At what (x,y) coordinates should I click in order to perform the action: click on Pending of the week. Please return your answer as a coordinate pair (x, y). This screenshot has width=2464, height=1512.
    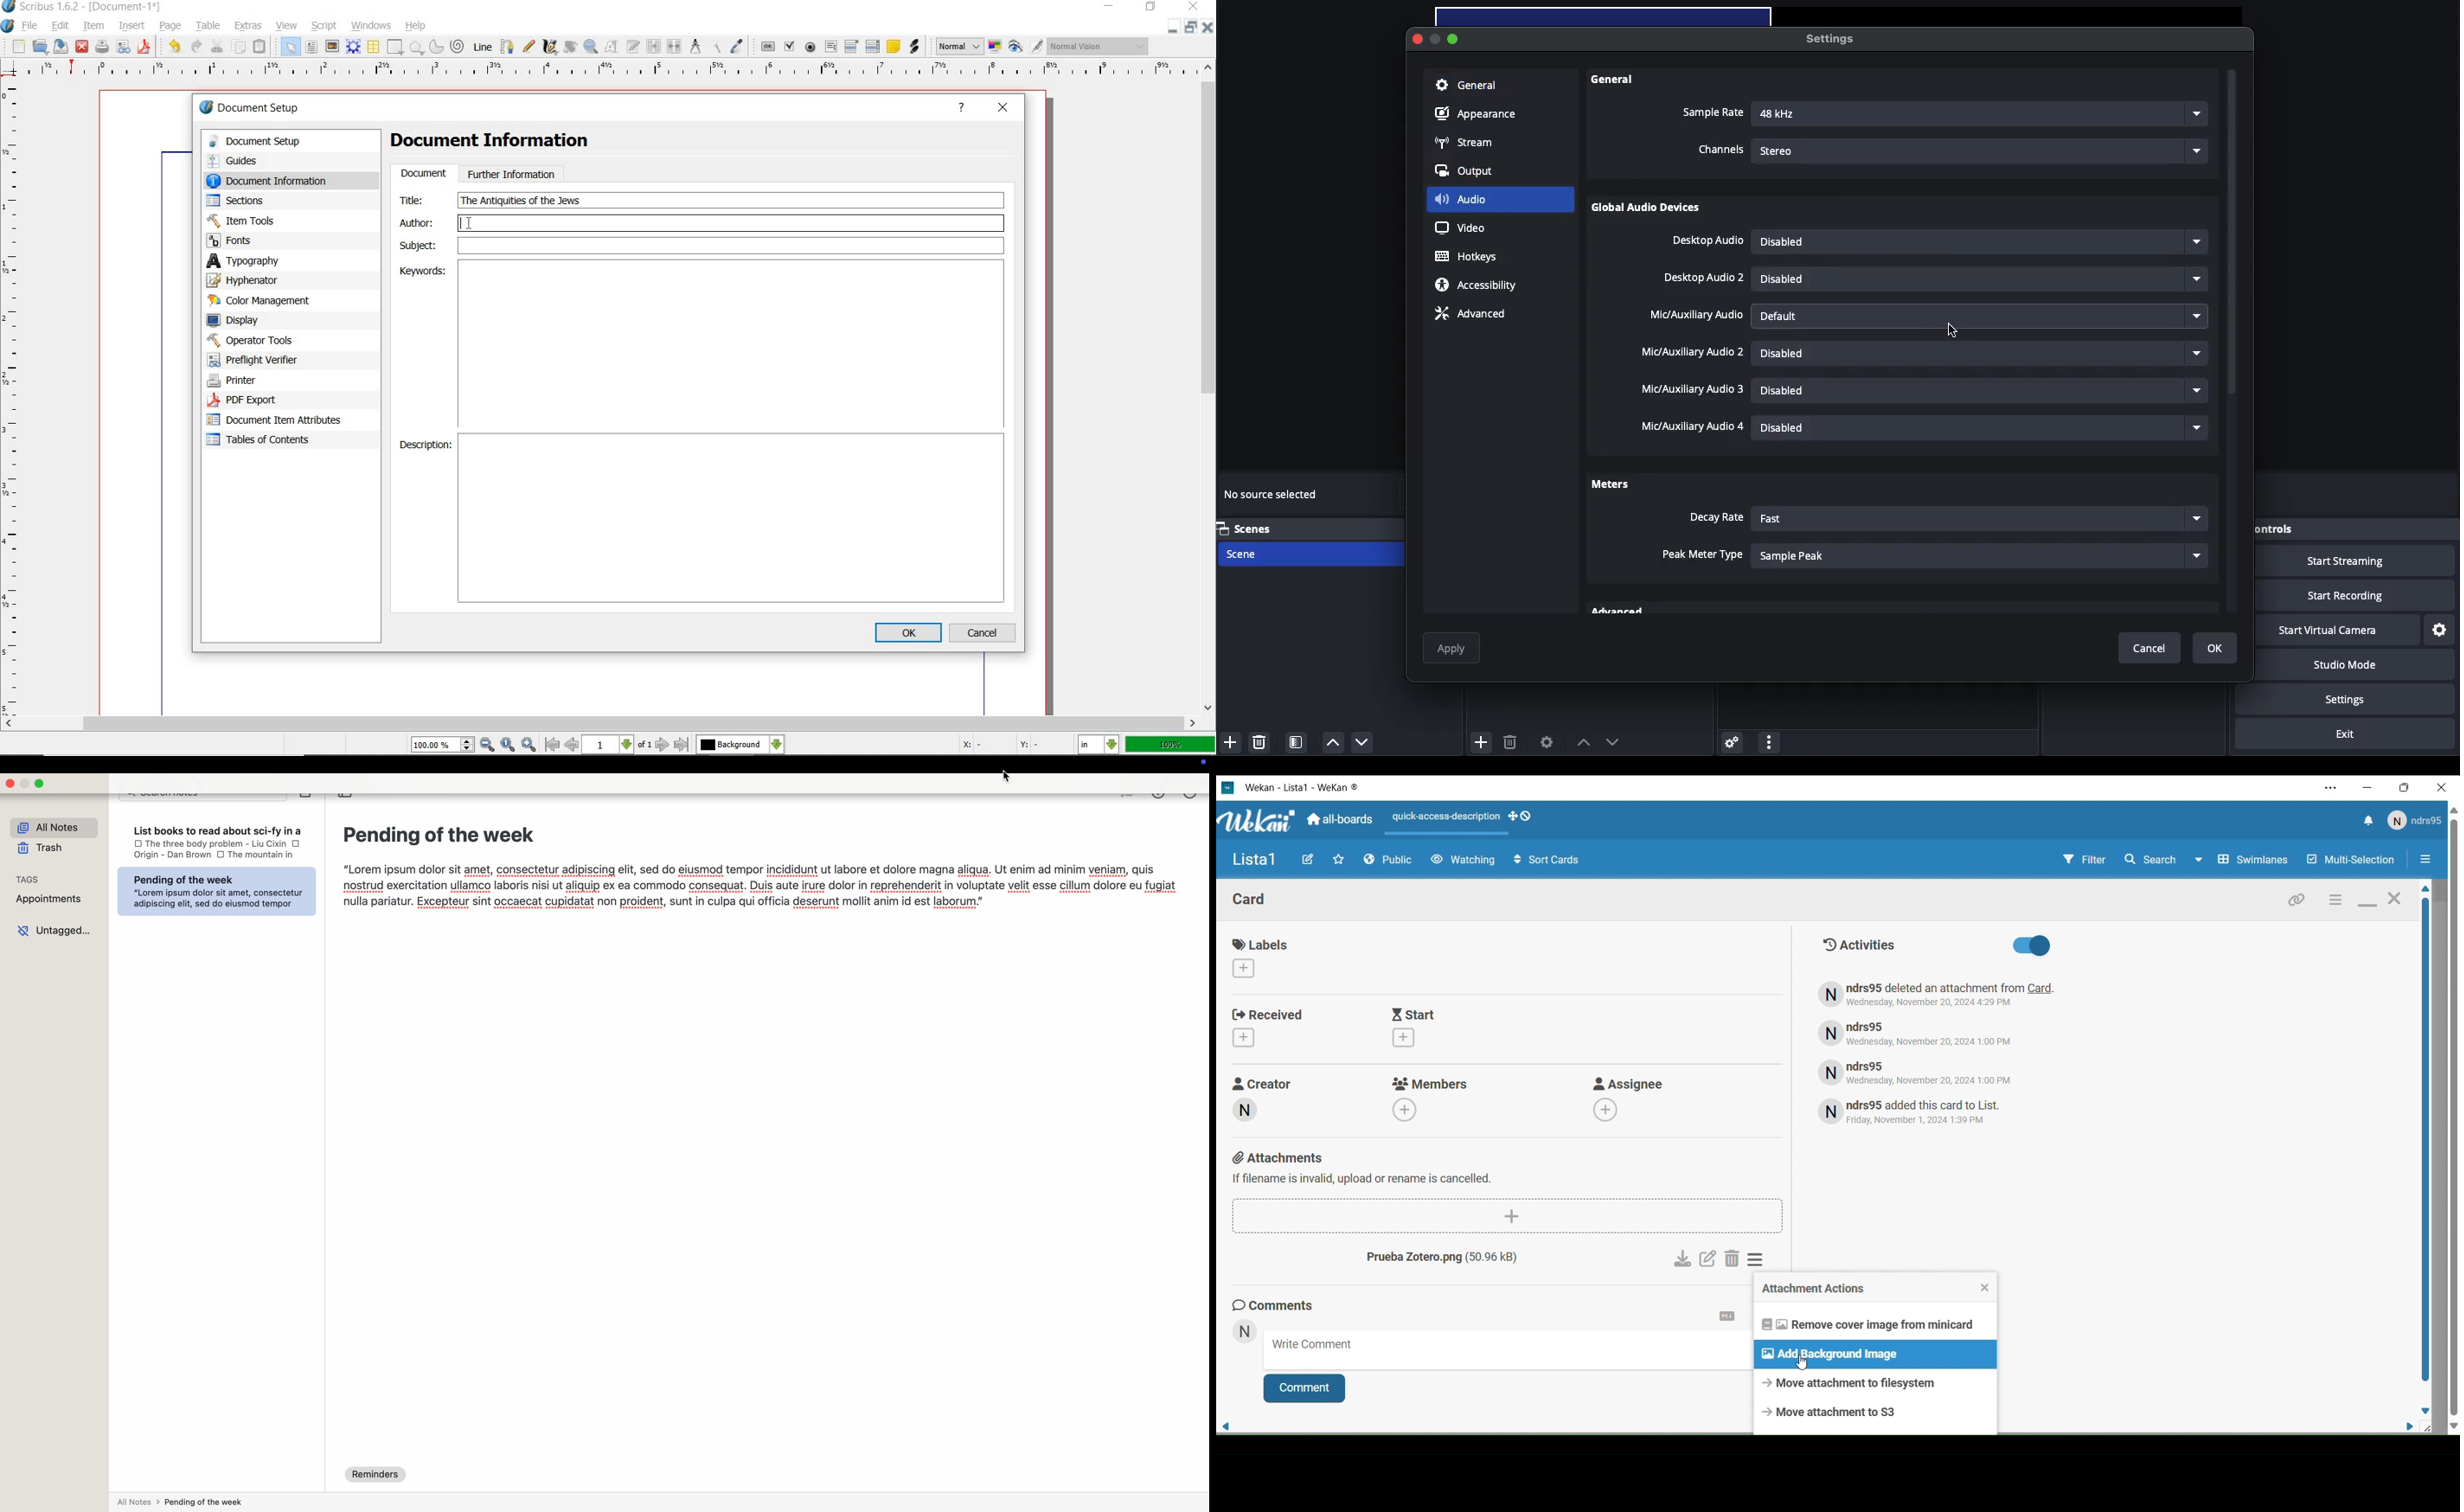
    Looking at the image, I should click on (438, 835).